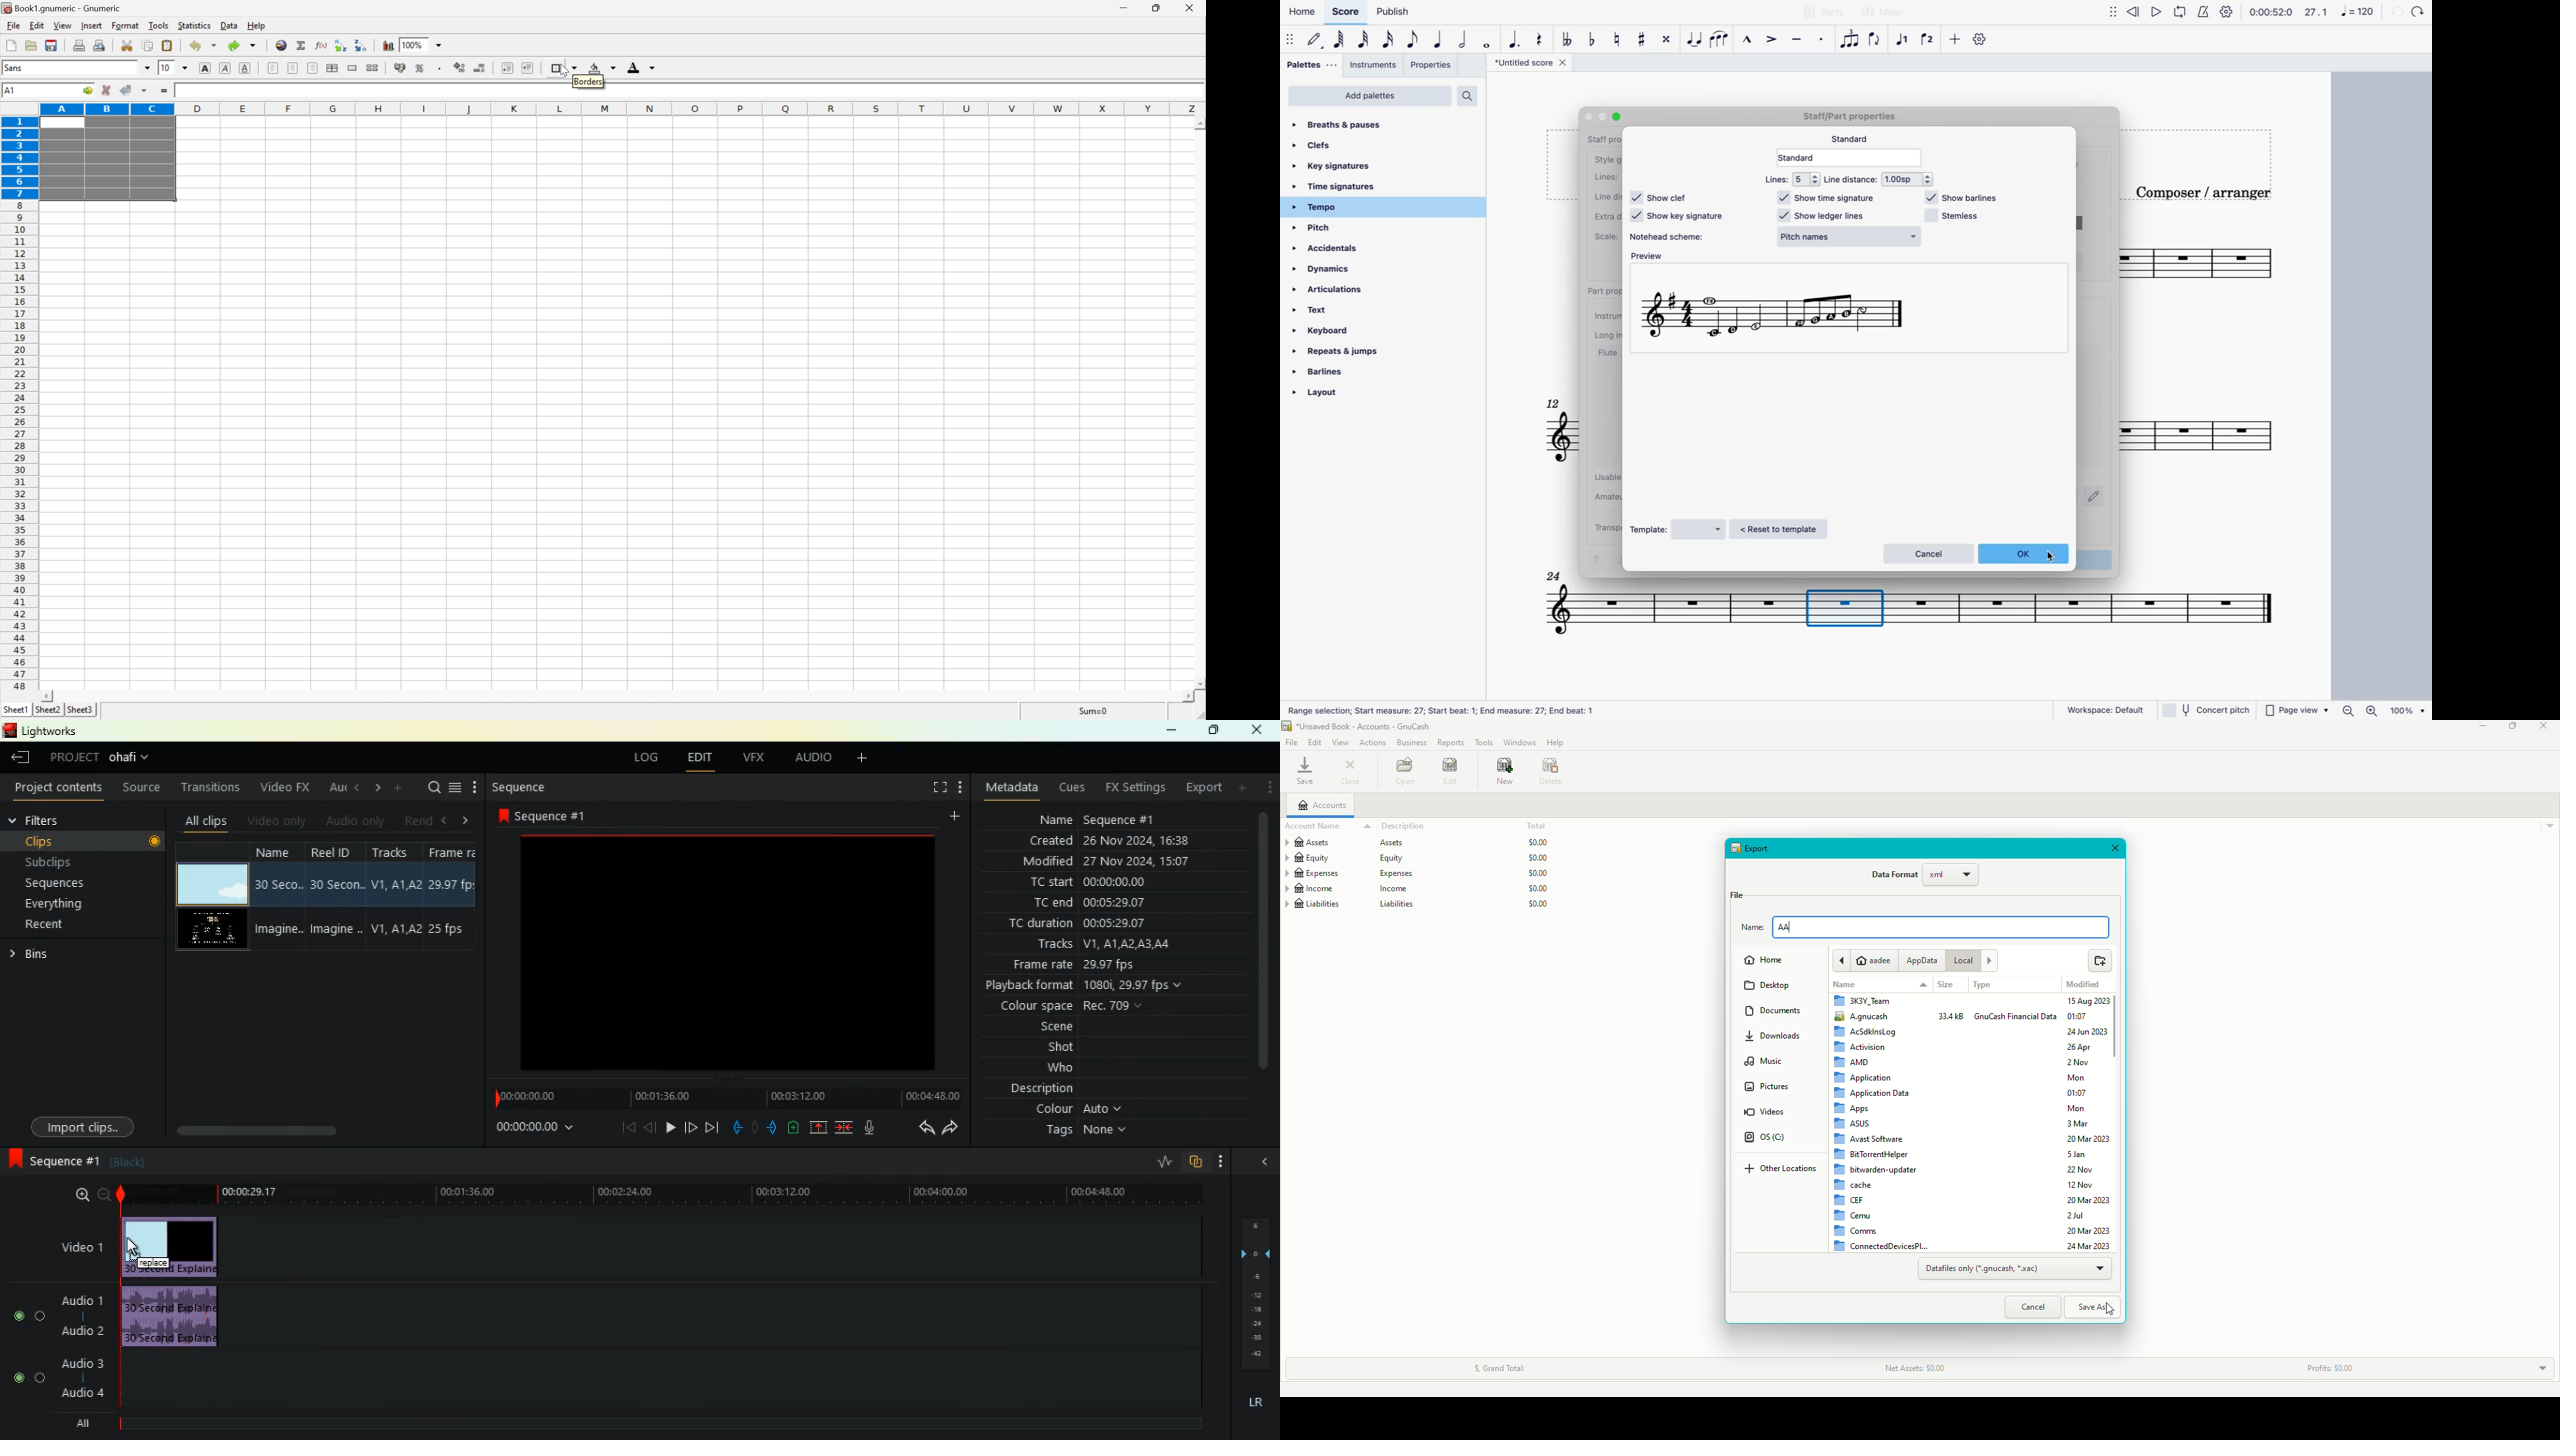 Image resolution: width=2576 pixels, height=1456 pixels. Describe the element at coordinates (2109, 11) in the screenshot. I see `move` at that location.